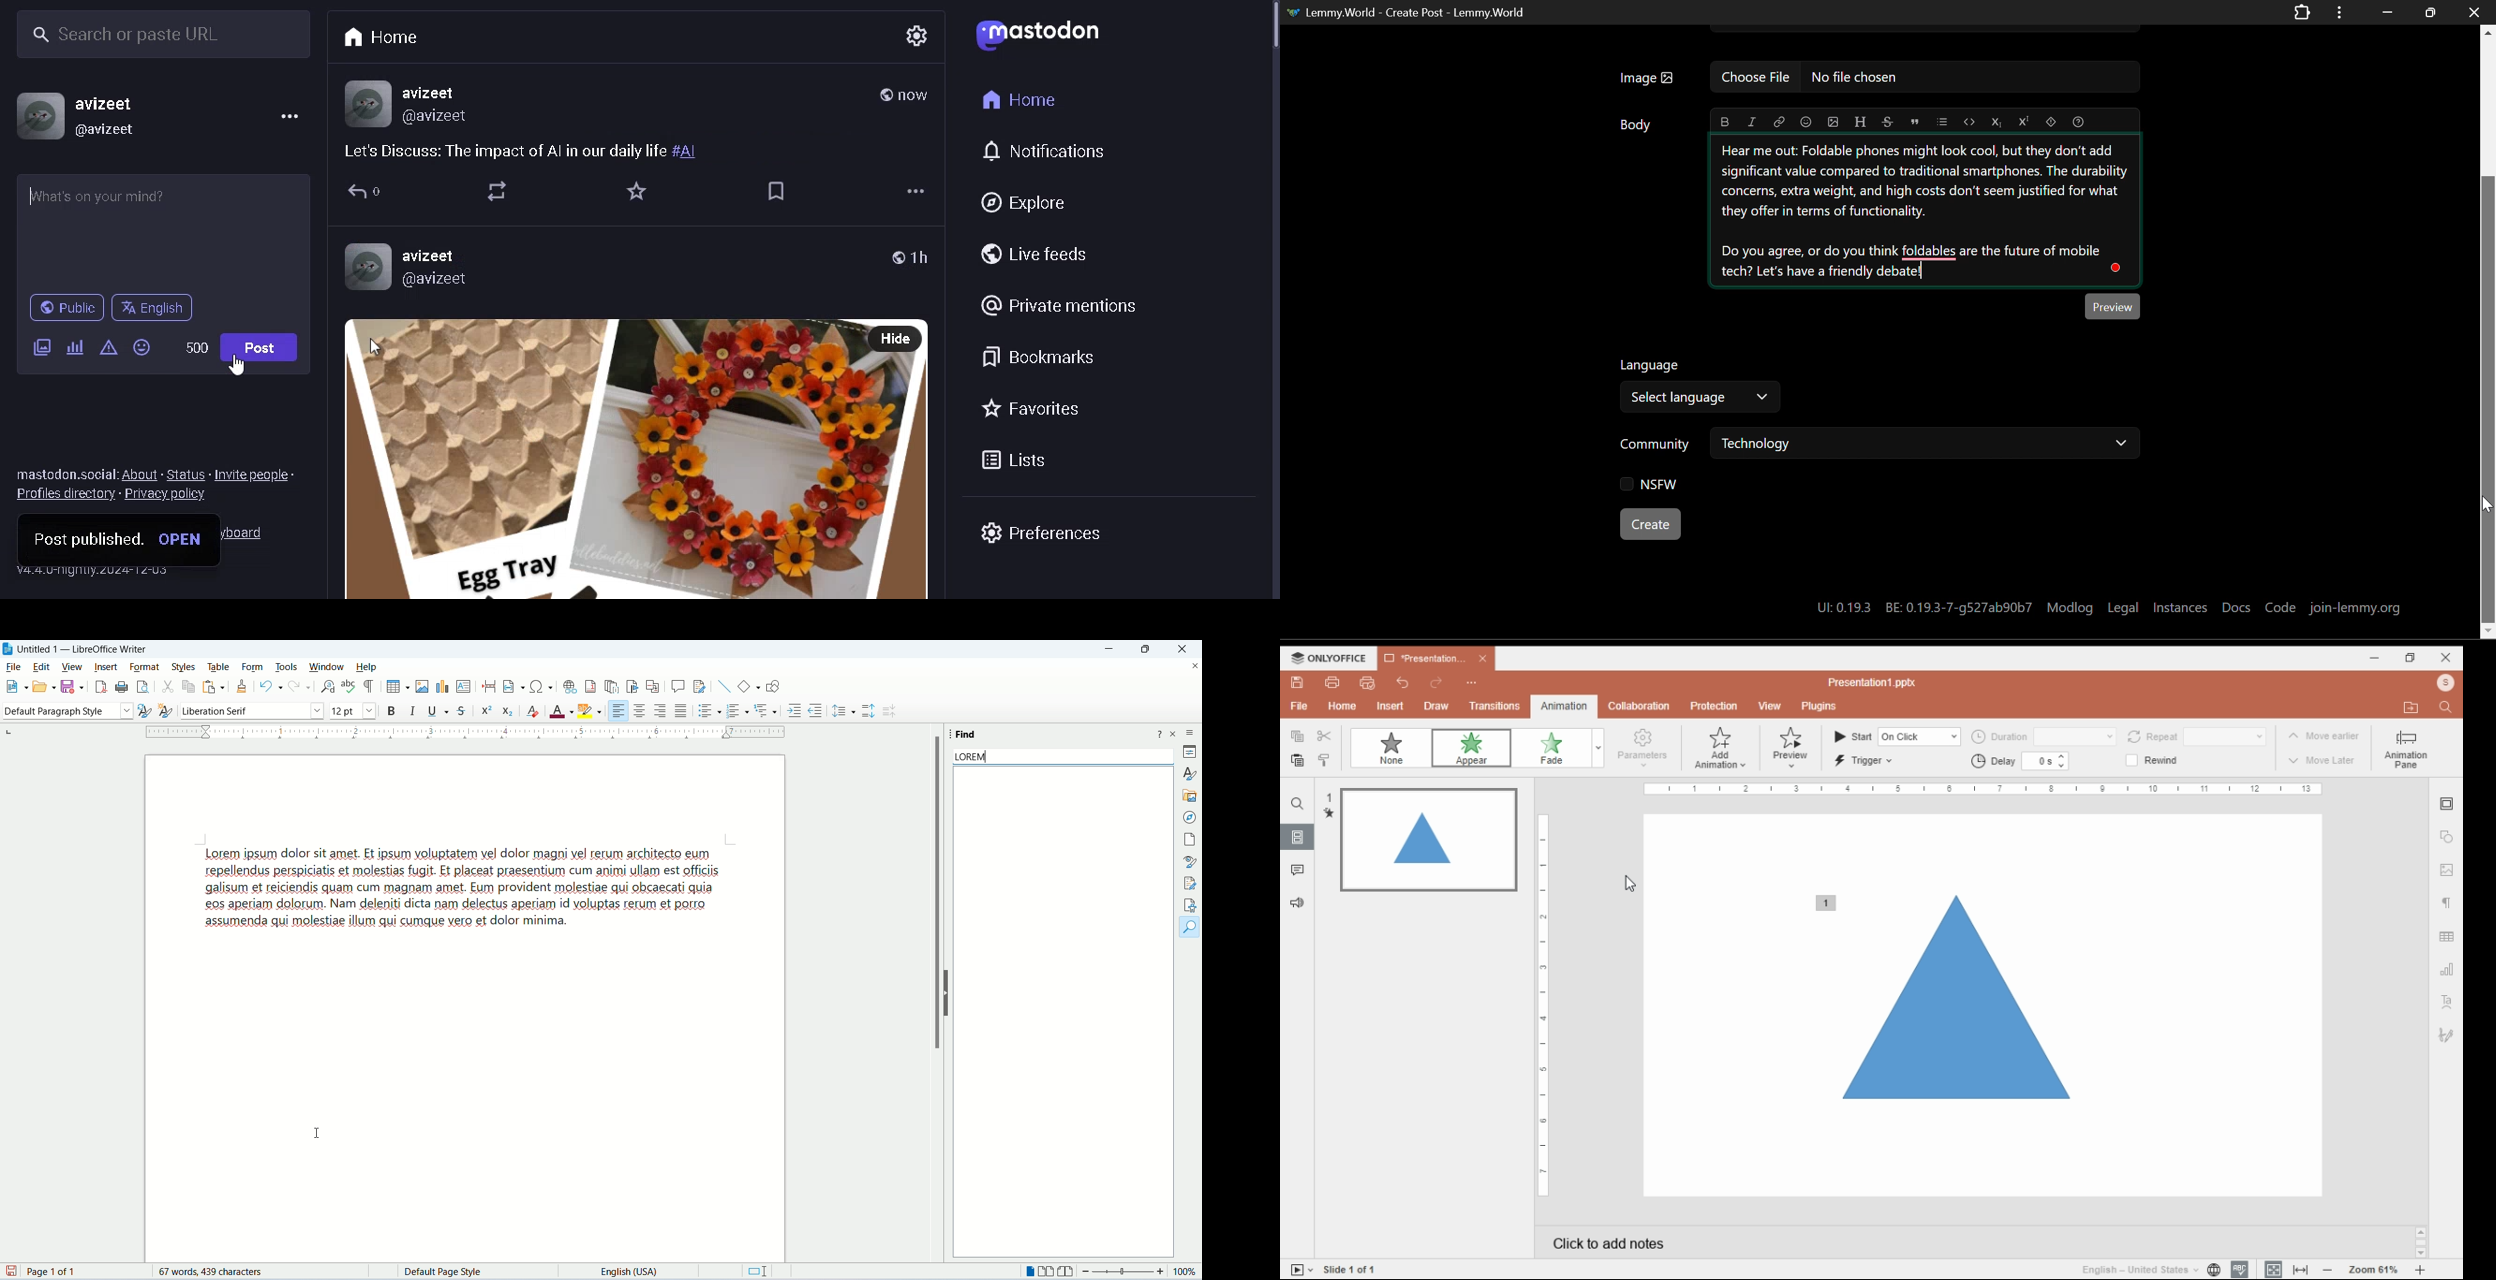 This screenshot has height=1288, width=2520. I want to click on hide, so click(892, 340).